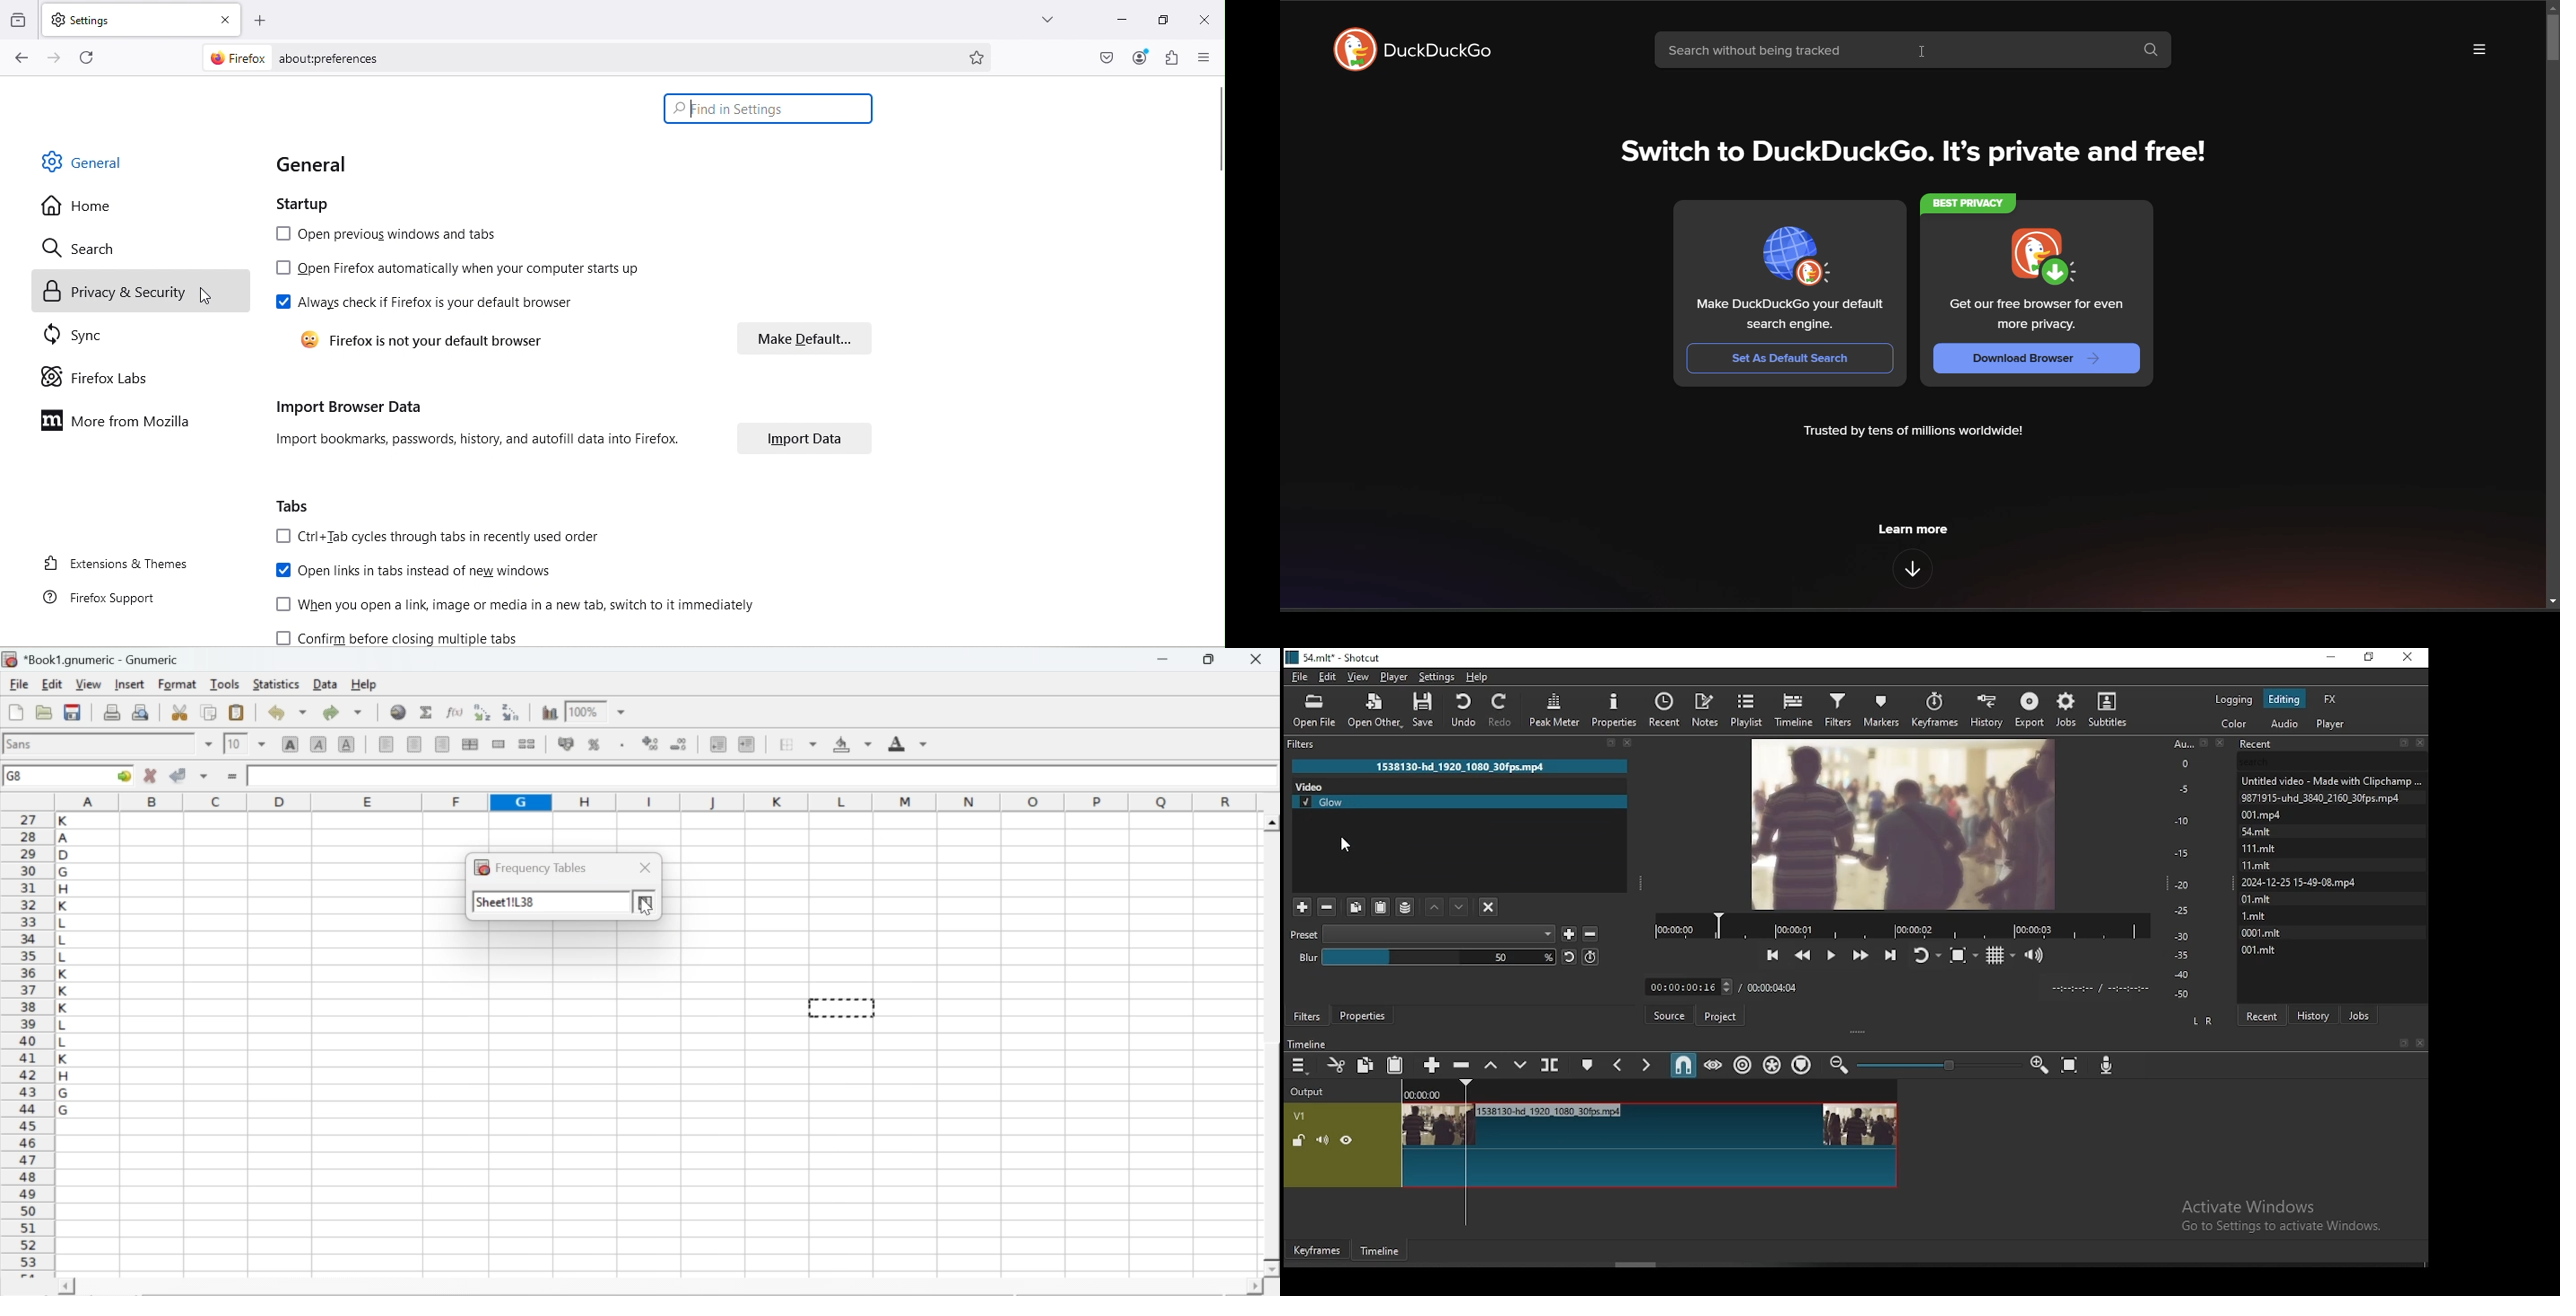 This screenshot has width=2576, height=1316. I want to click on bookmark, so click(2403, 1044).